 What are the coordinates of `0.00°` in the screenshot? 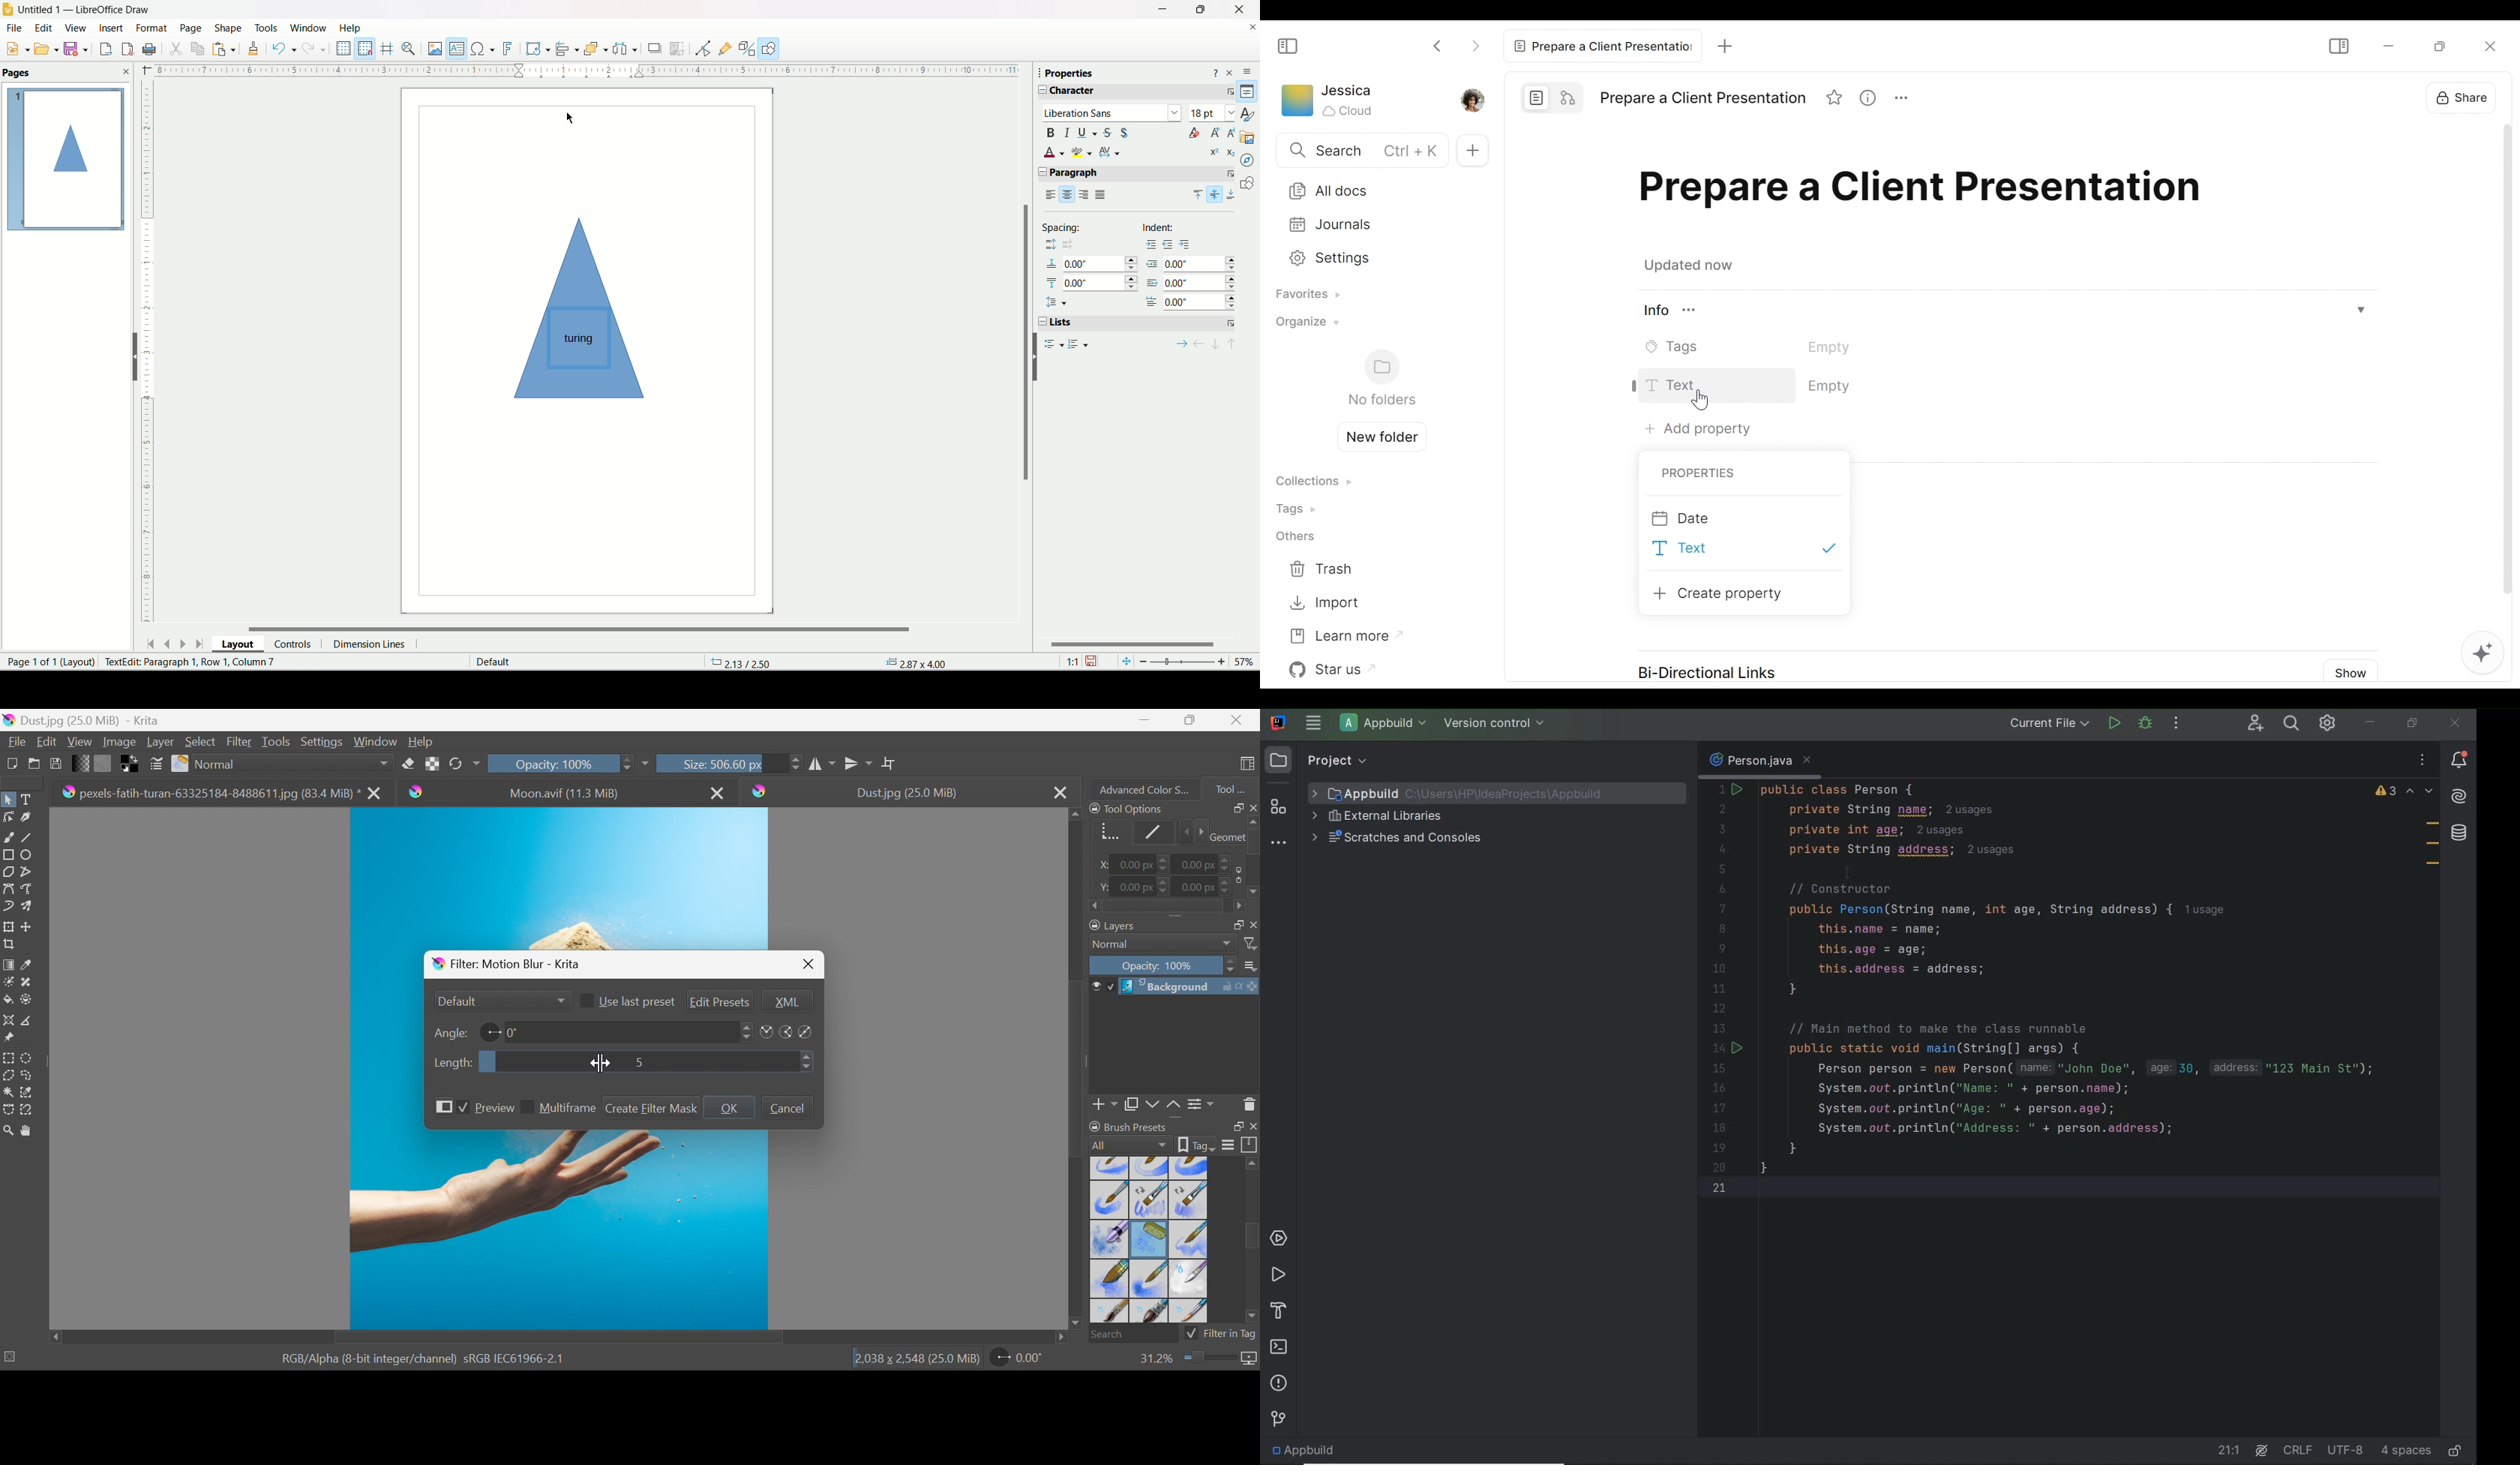 It's located at (1018, 1359).